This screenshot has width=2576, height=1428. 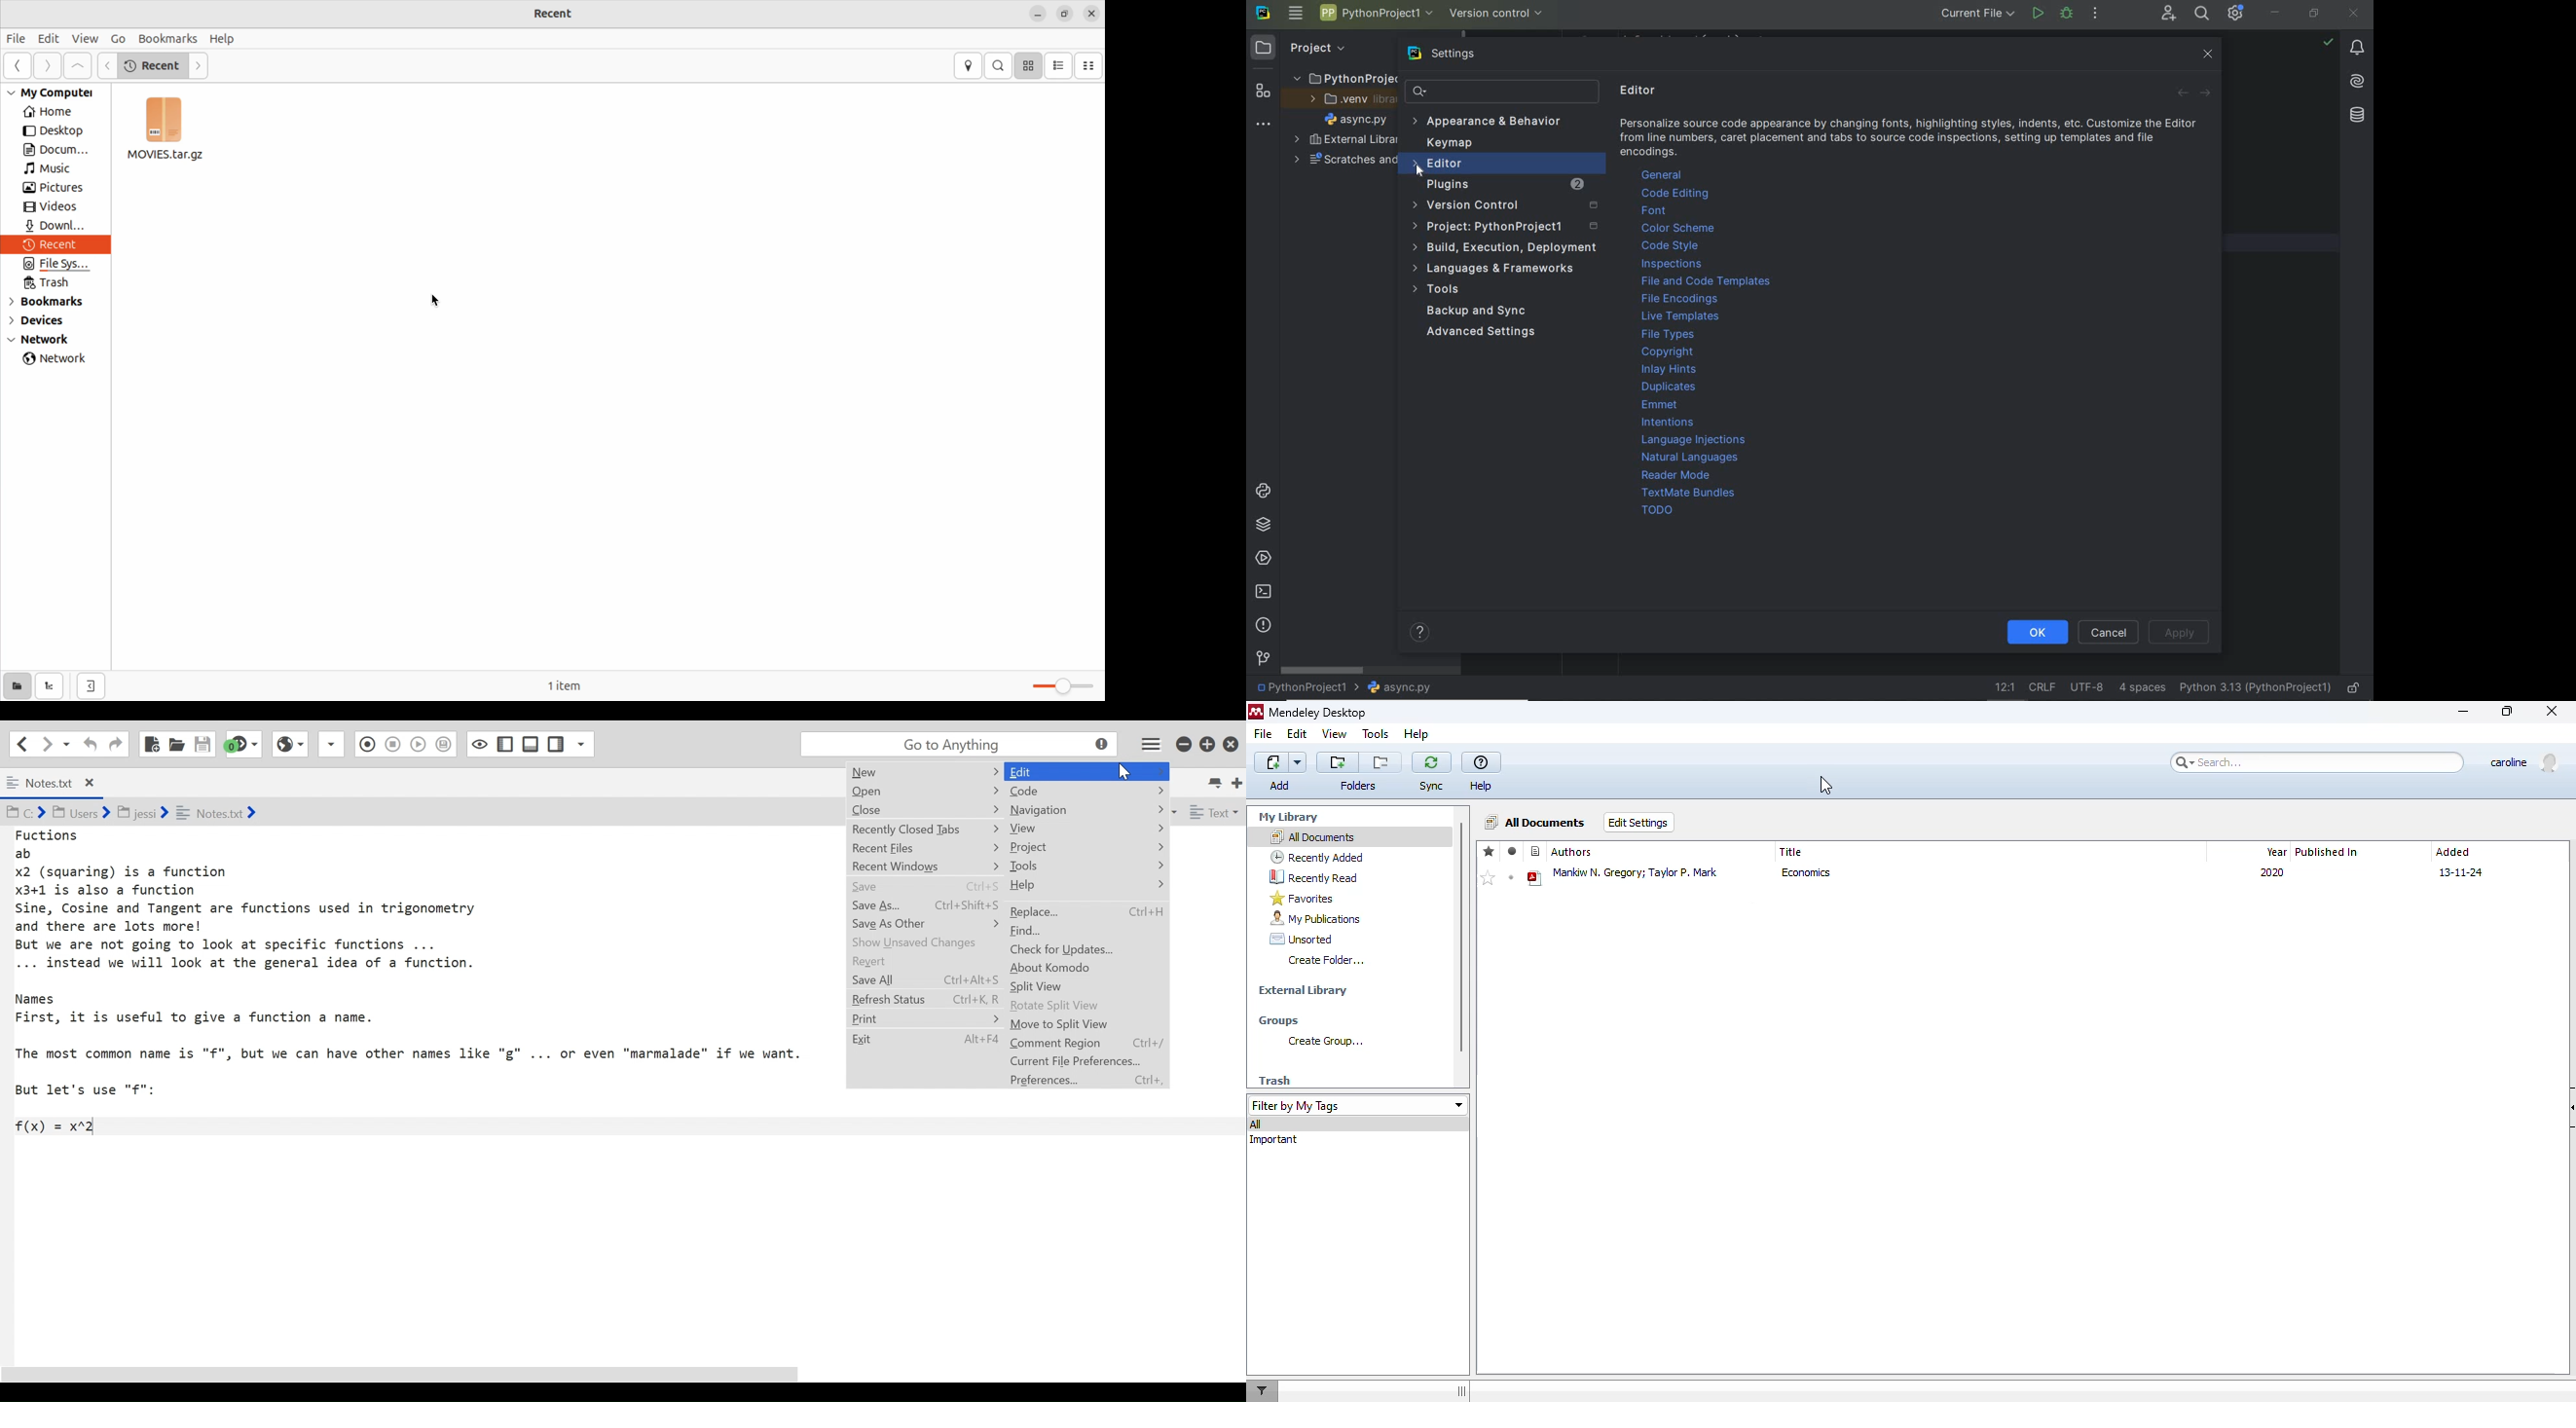 I want to click on view, so click(x=84, y=38).